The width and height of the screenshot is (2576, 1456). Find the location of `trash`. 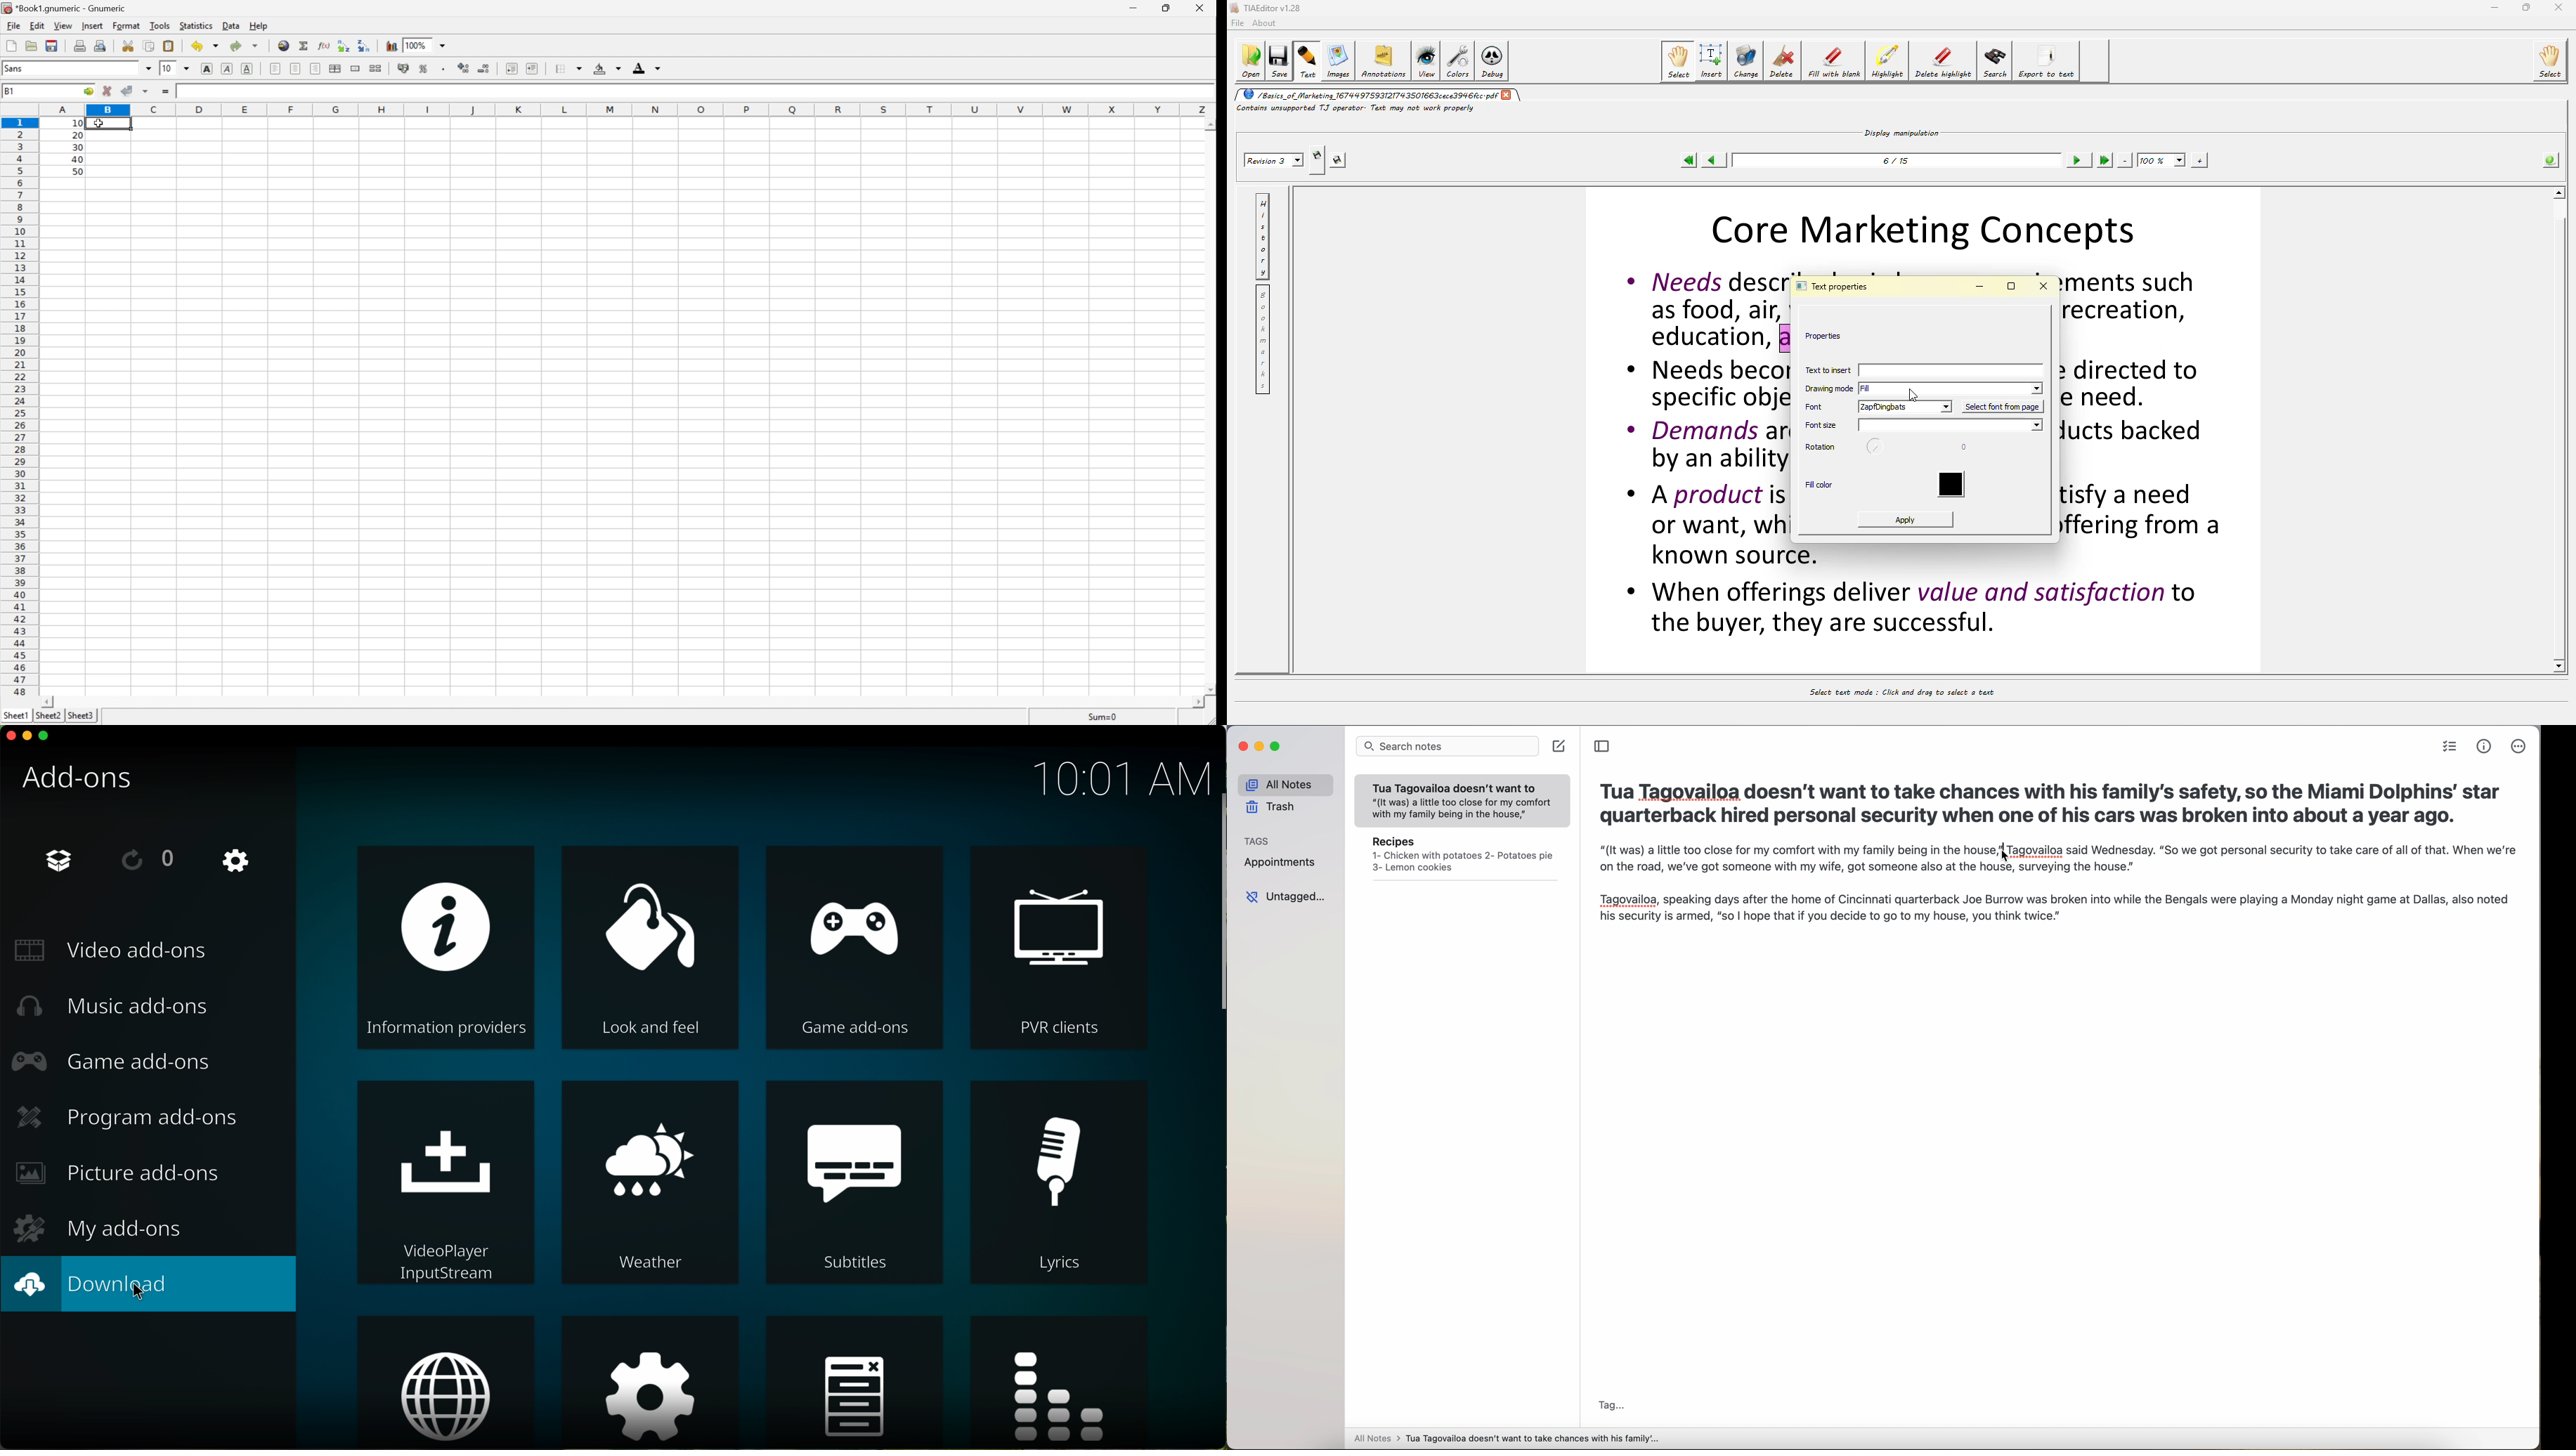

trash is located at coordinates (1272, 807).